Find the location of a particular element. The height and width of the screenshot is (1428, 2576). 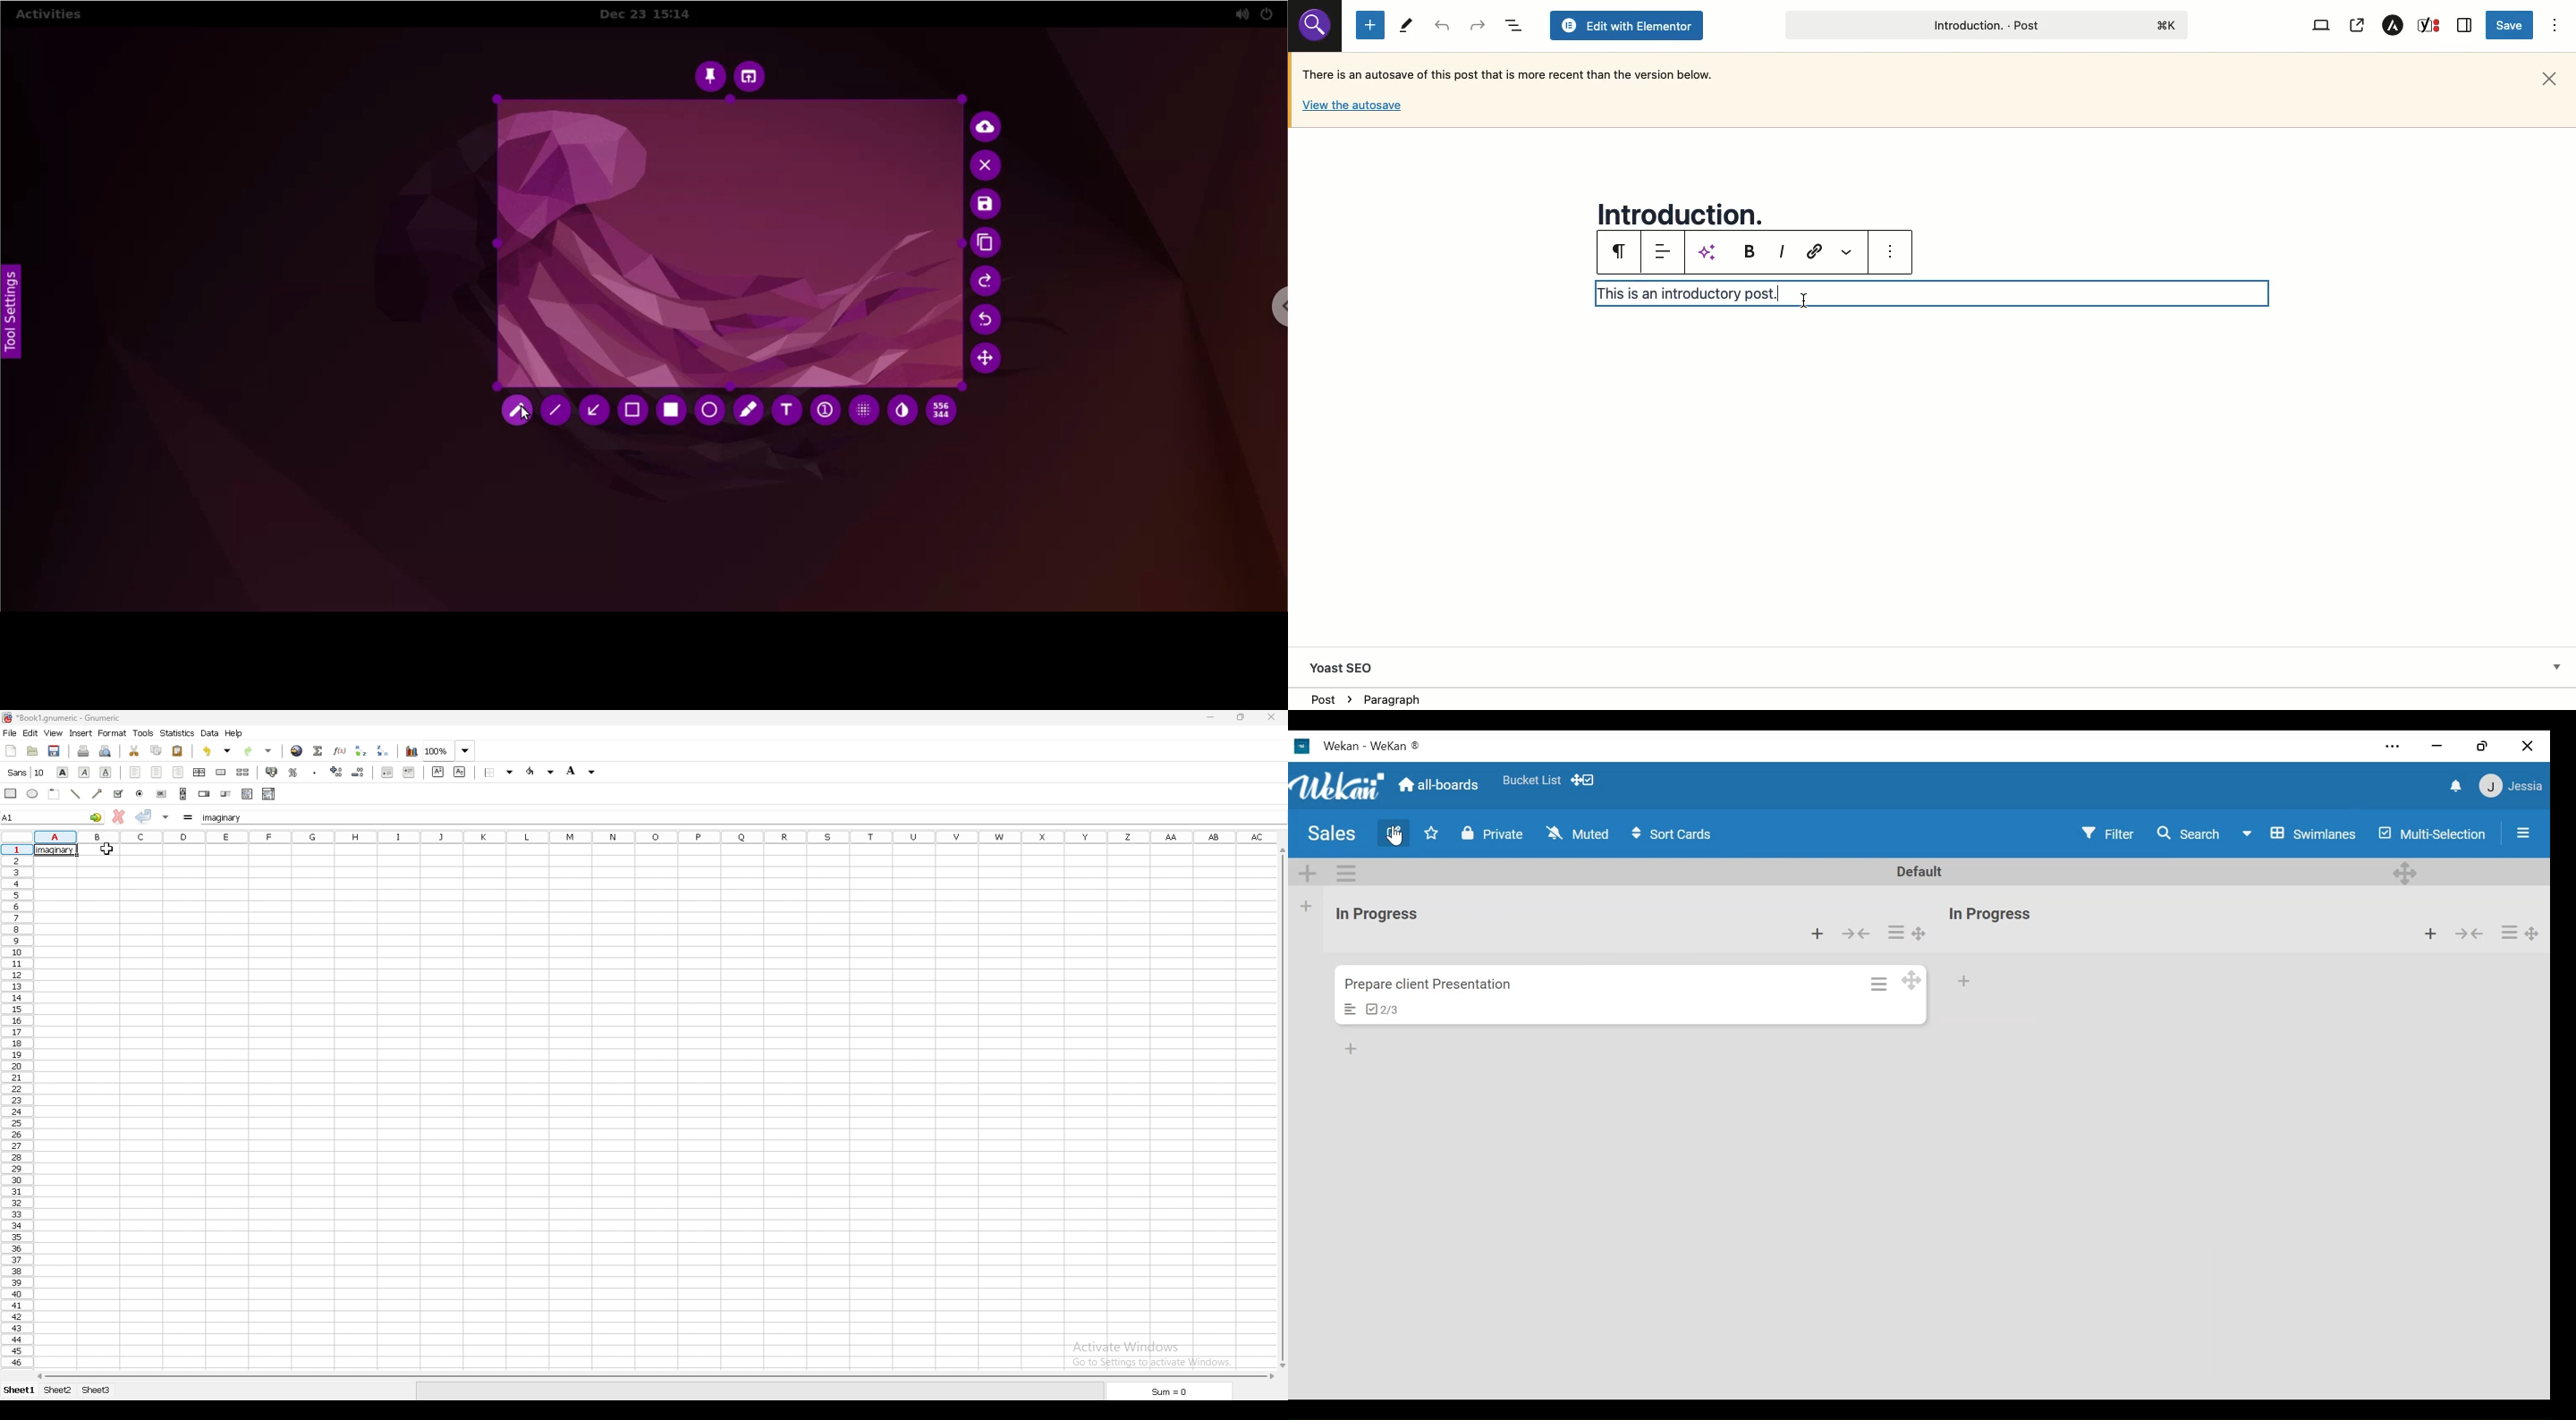

percentage is located at coordinates (293, 772).